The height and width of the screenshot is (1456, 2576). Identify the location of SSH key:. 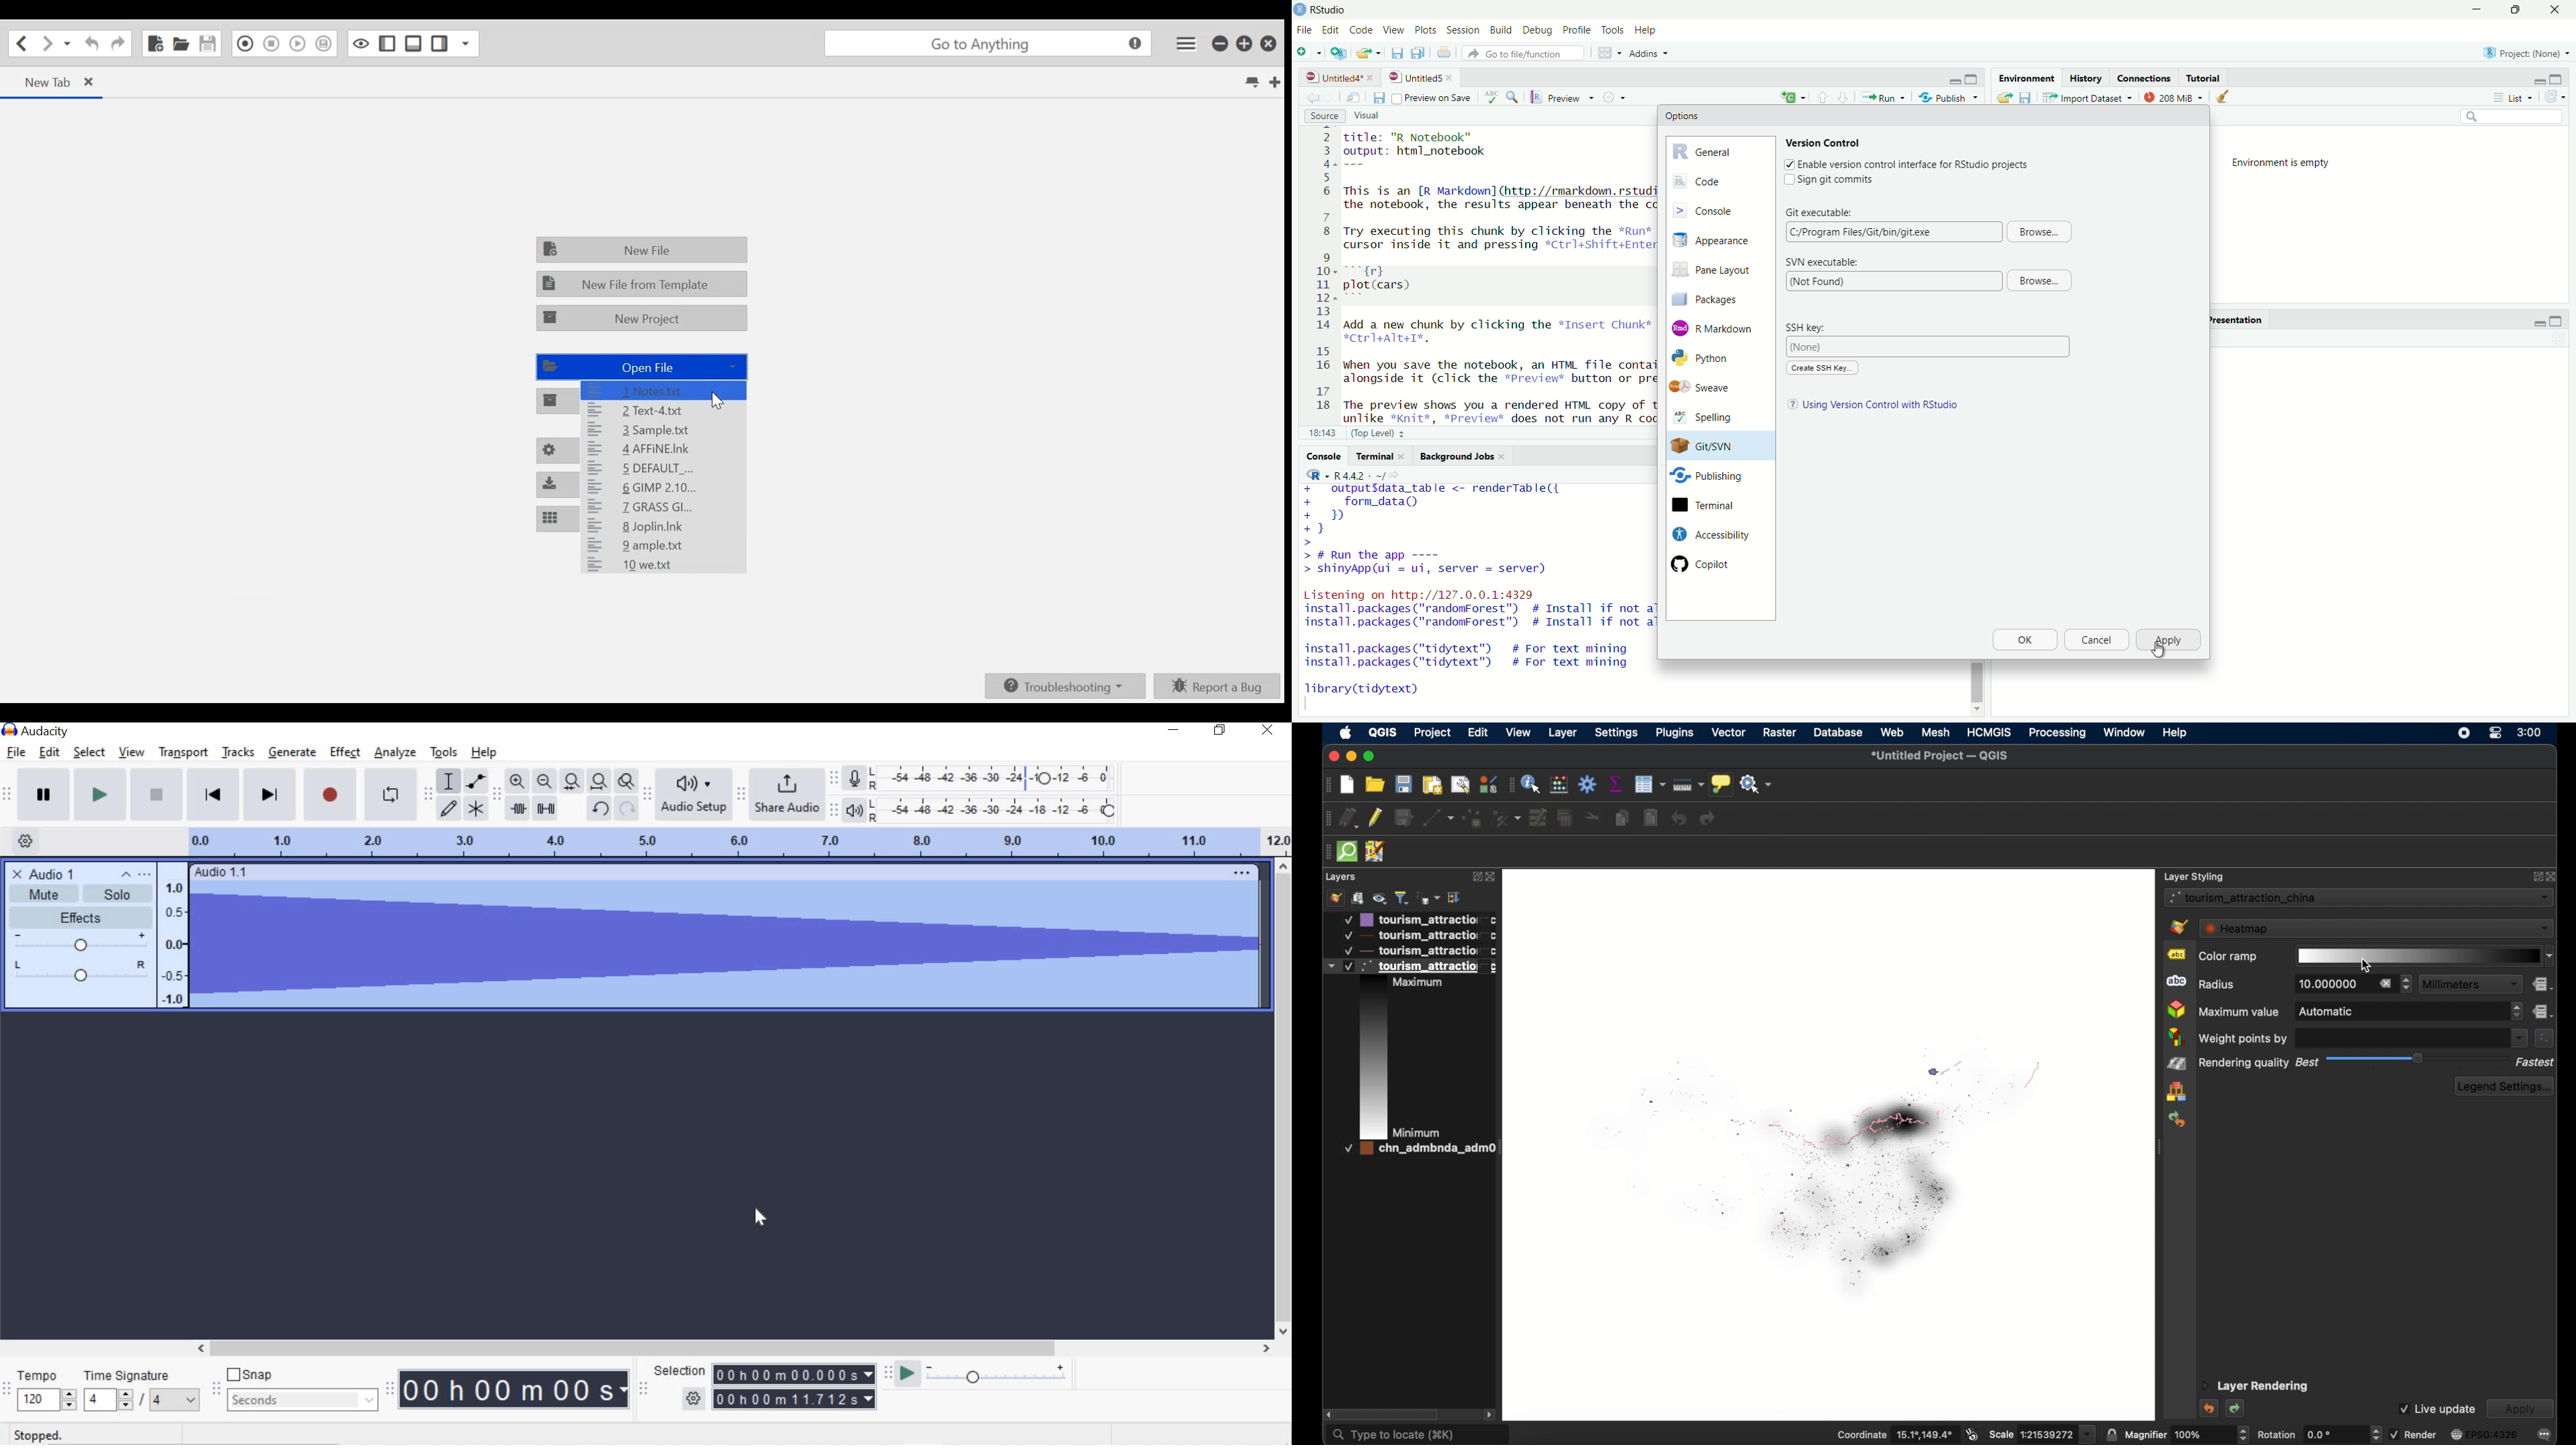
(1812, 327).